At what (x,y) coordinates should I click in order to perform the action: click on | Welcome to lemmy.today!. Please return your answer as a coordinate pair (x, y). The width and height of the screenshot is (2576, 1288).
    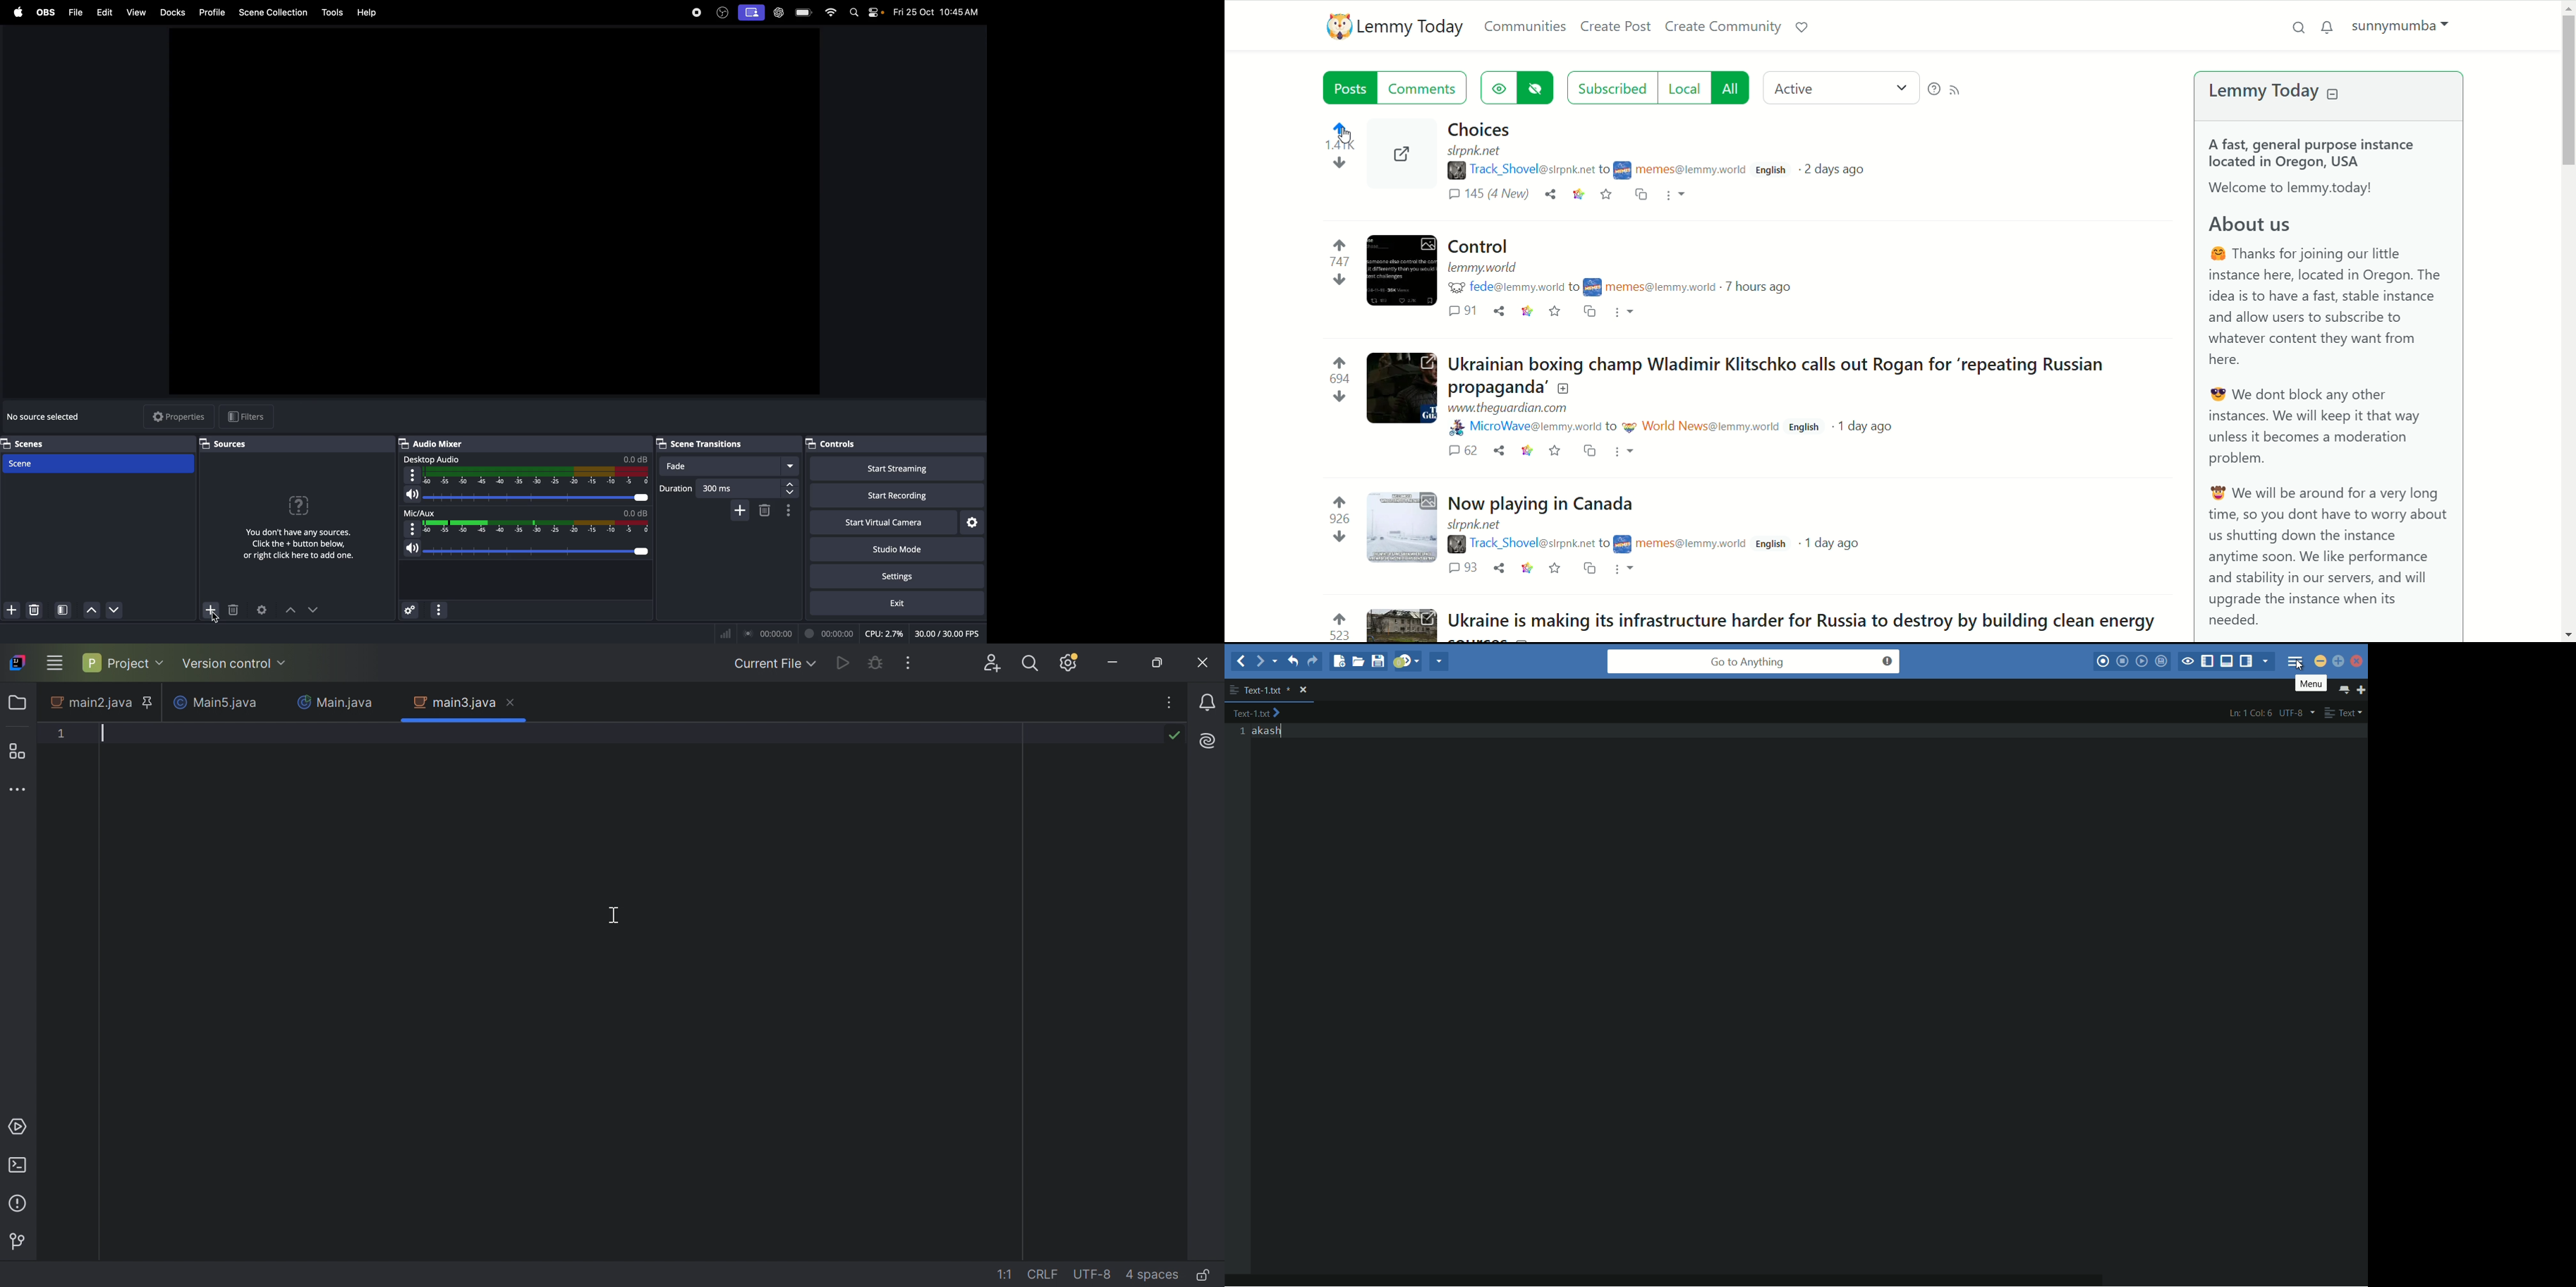
    Looking at the image, I should click on (2304, 189).